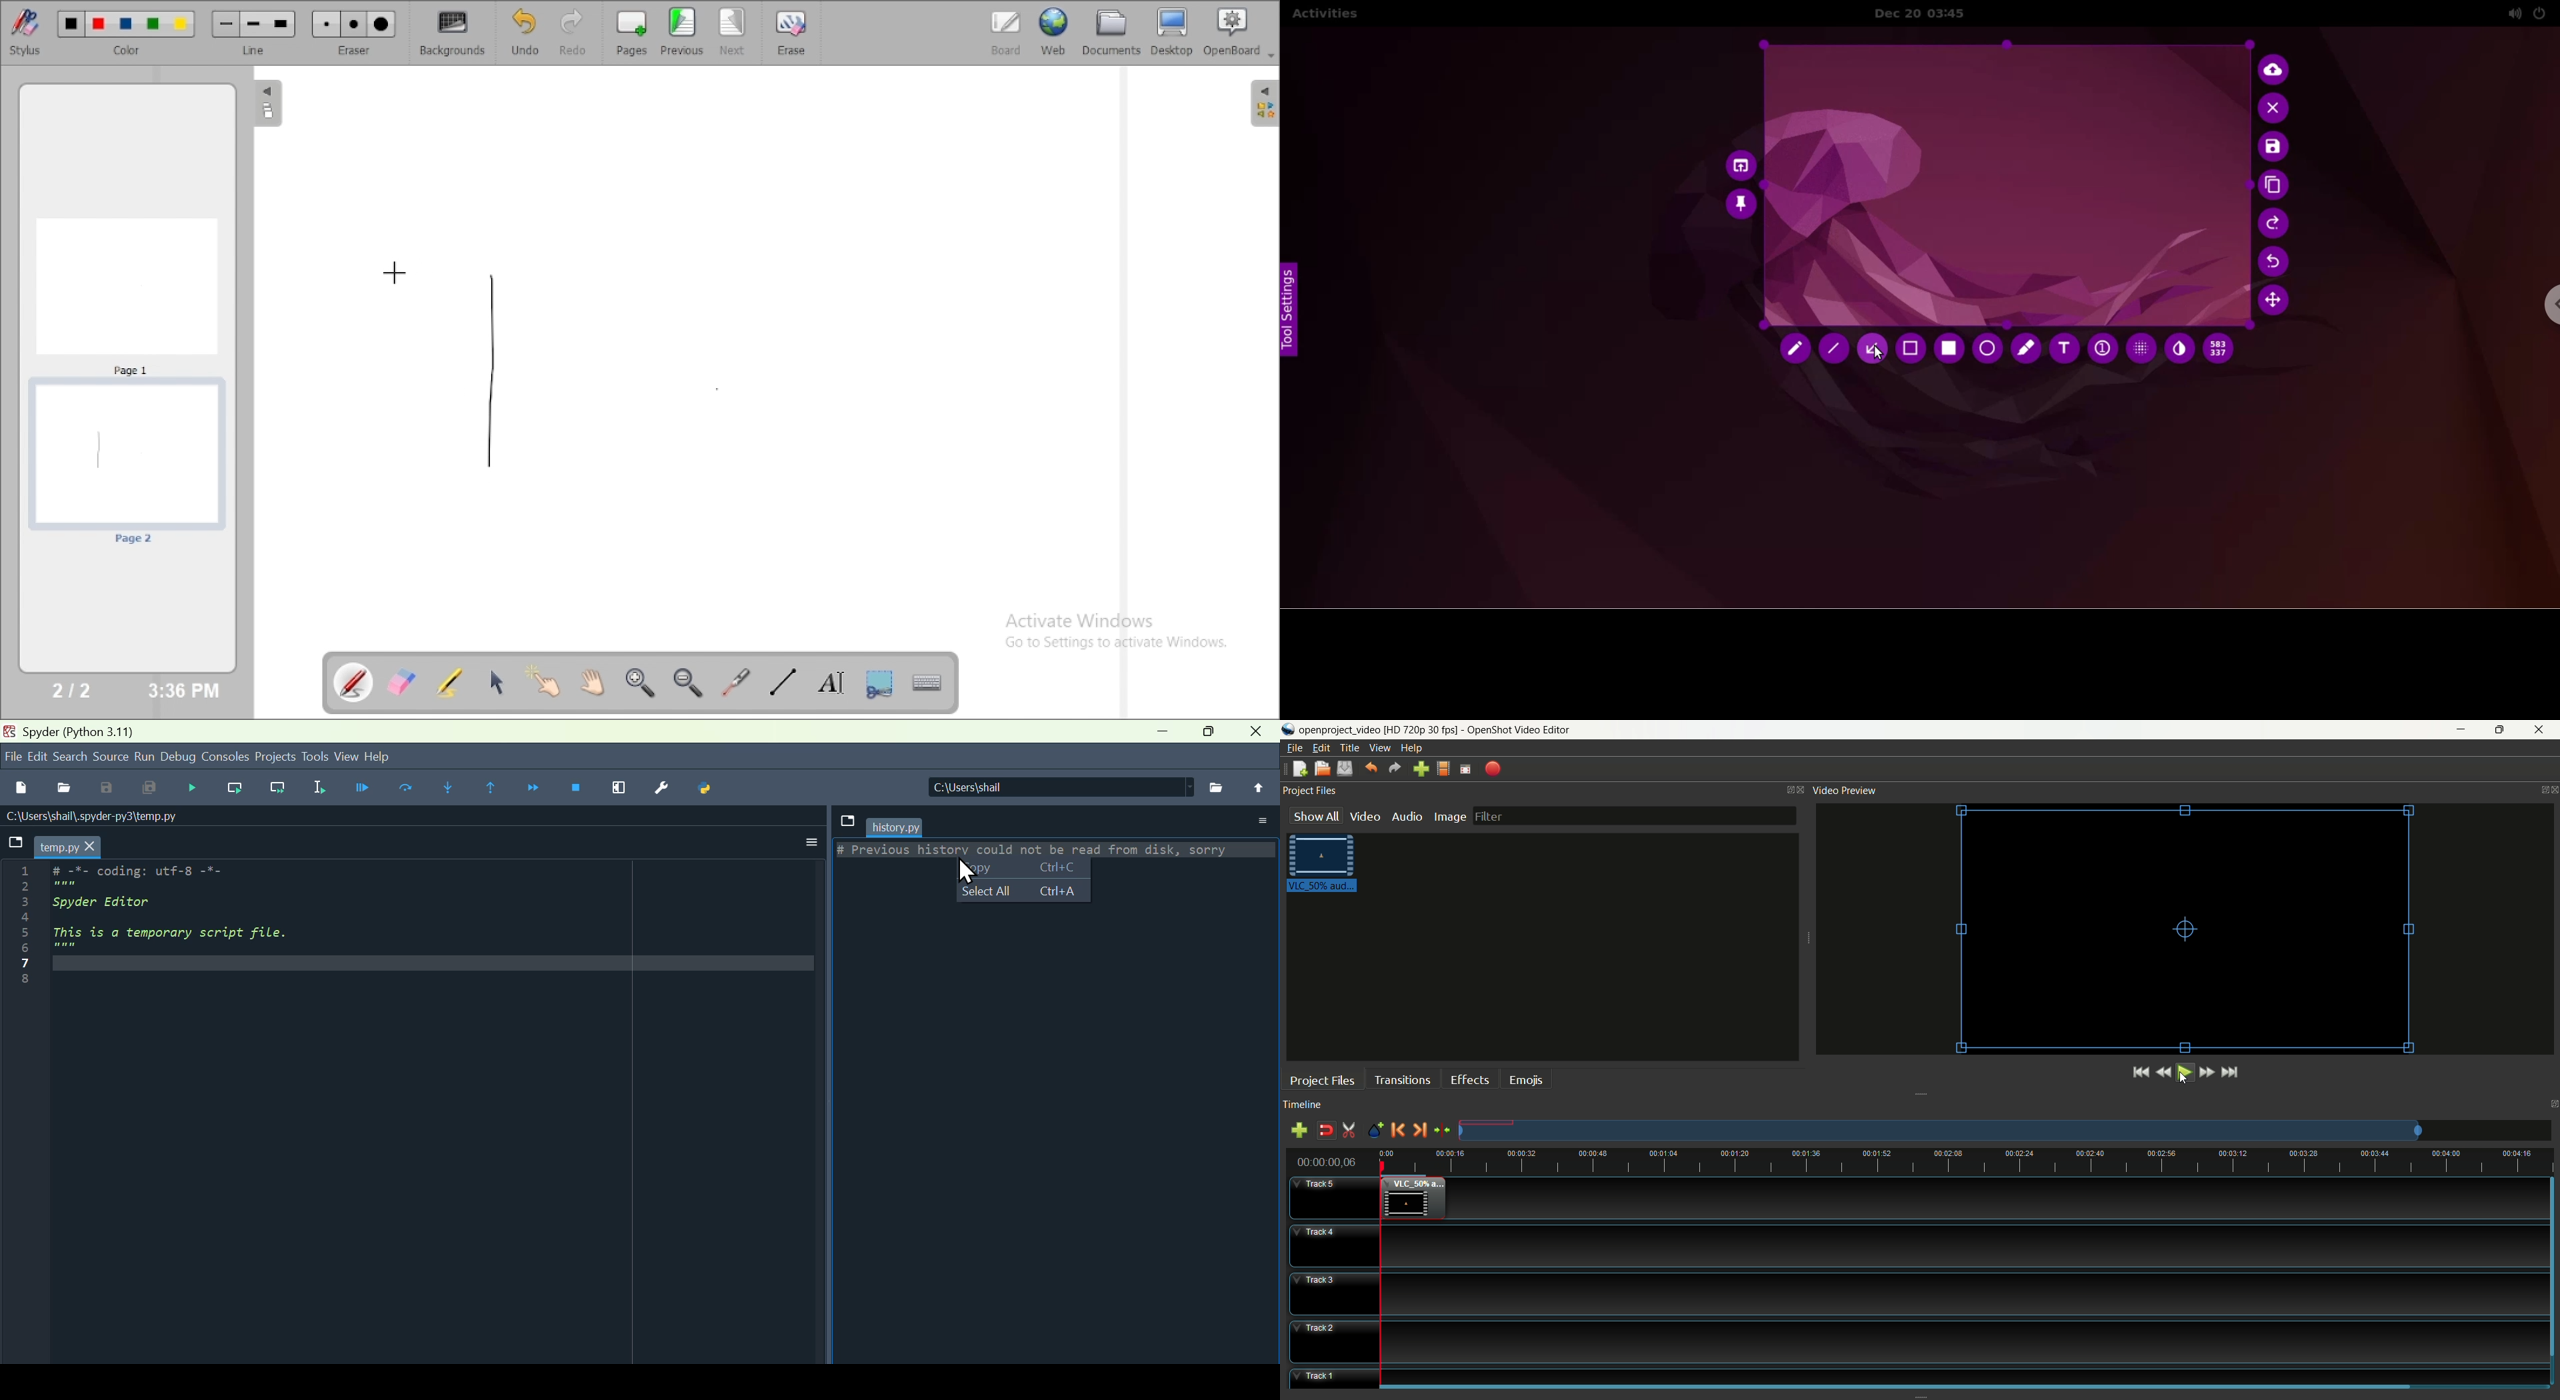  Describe the element at coordinates (347, 756) in the screenshot. I see `view` at that location.